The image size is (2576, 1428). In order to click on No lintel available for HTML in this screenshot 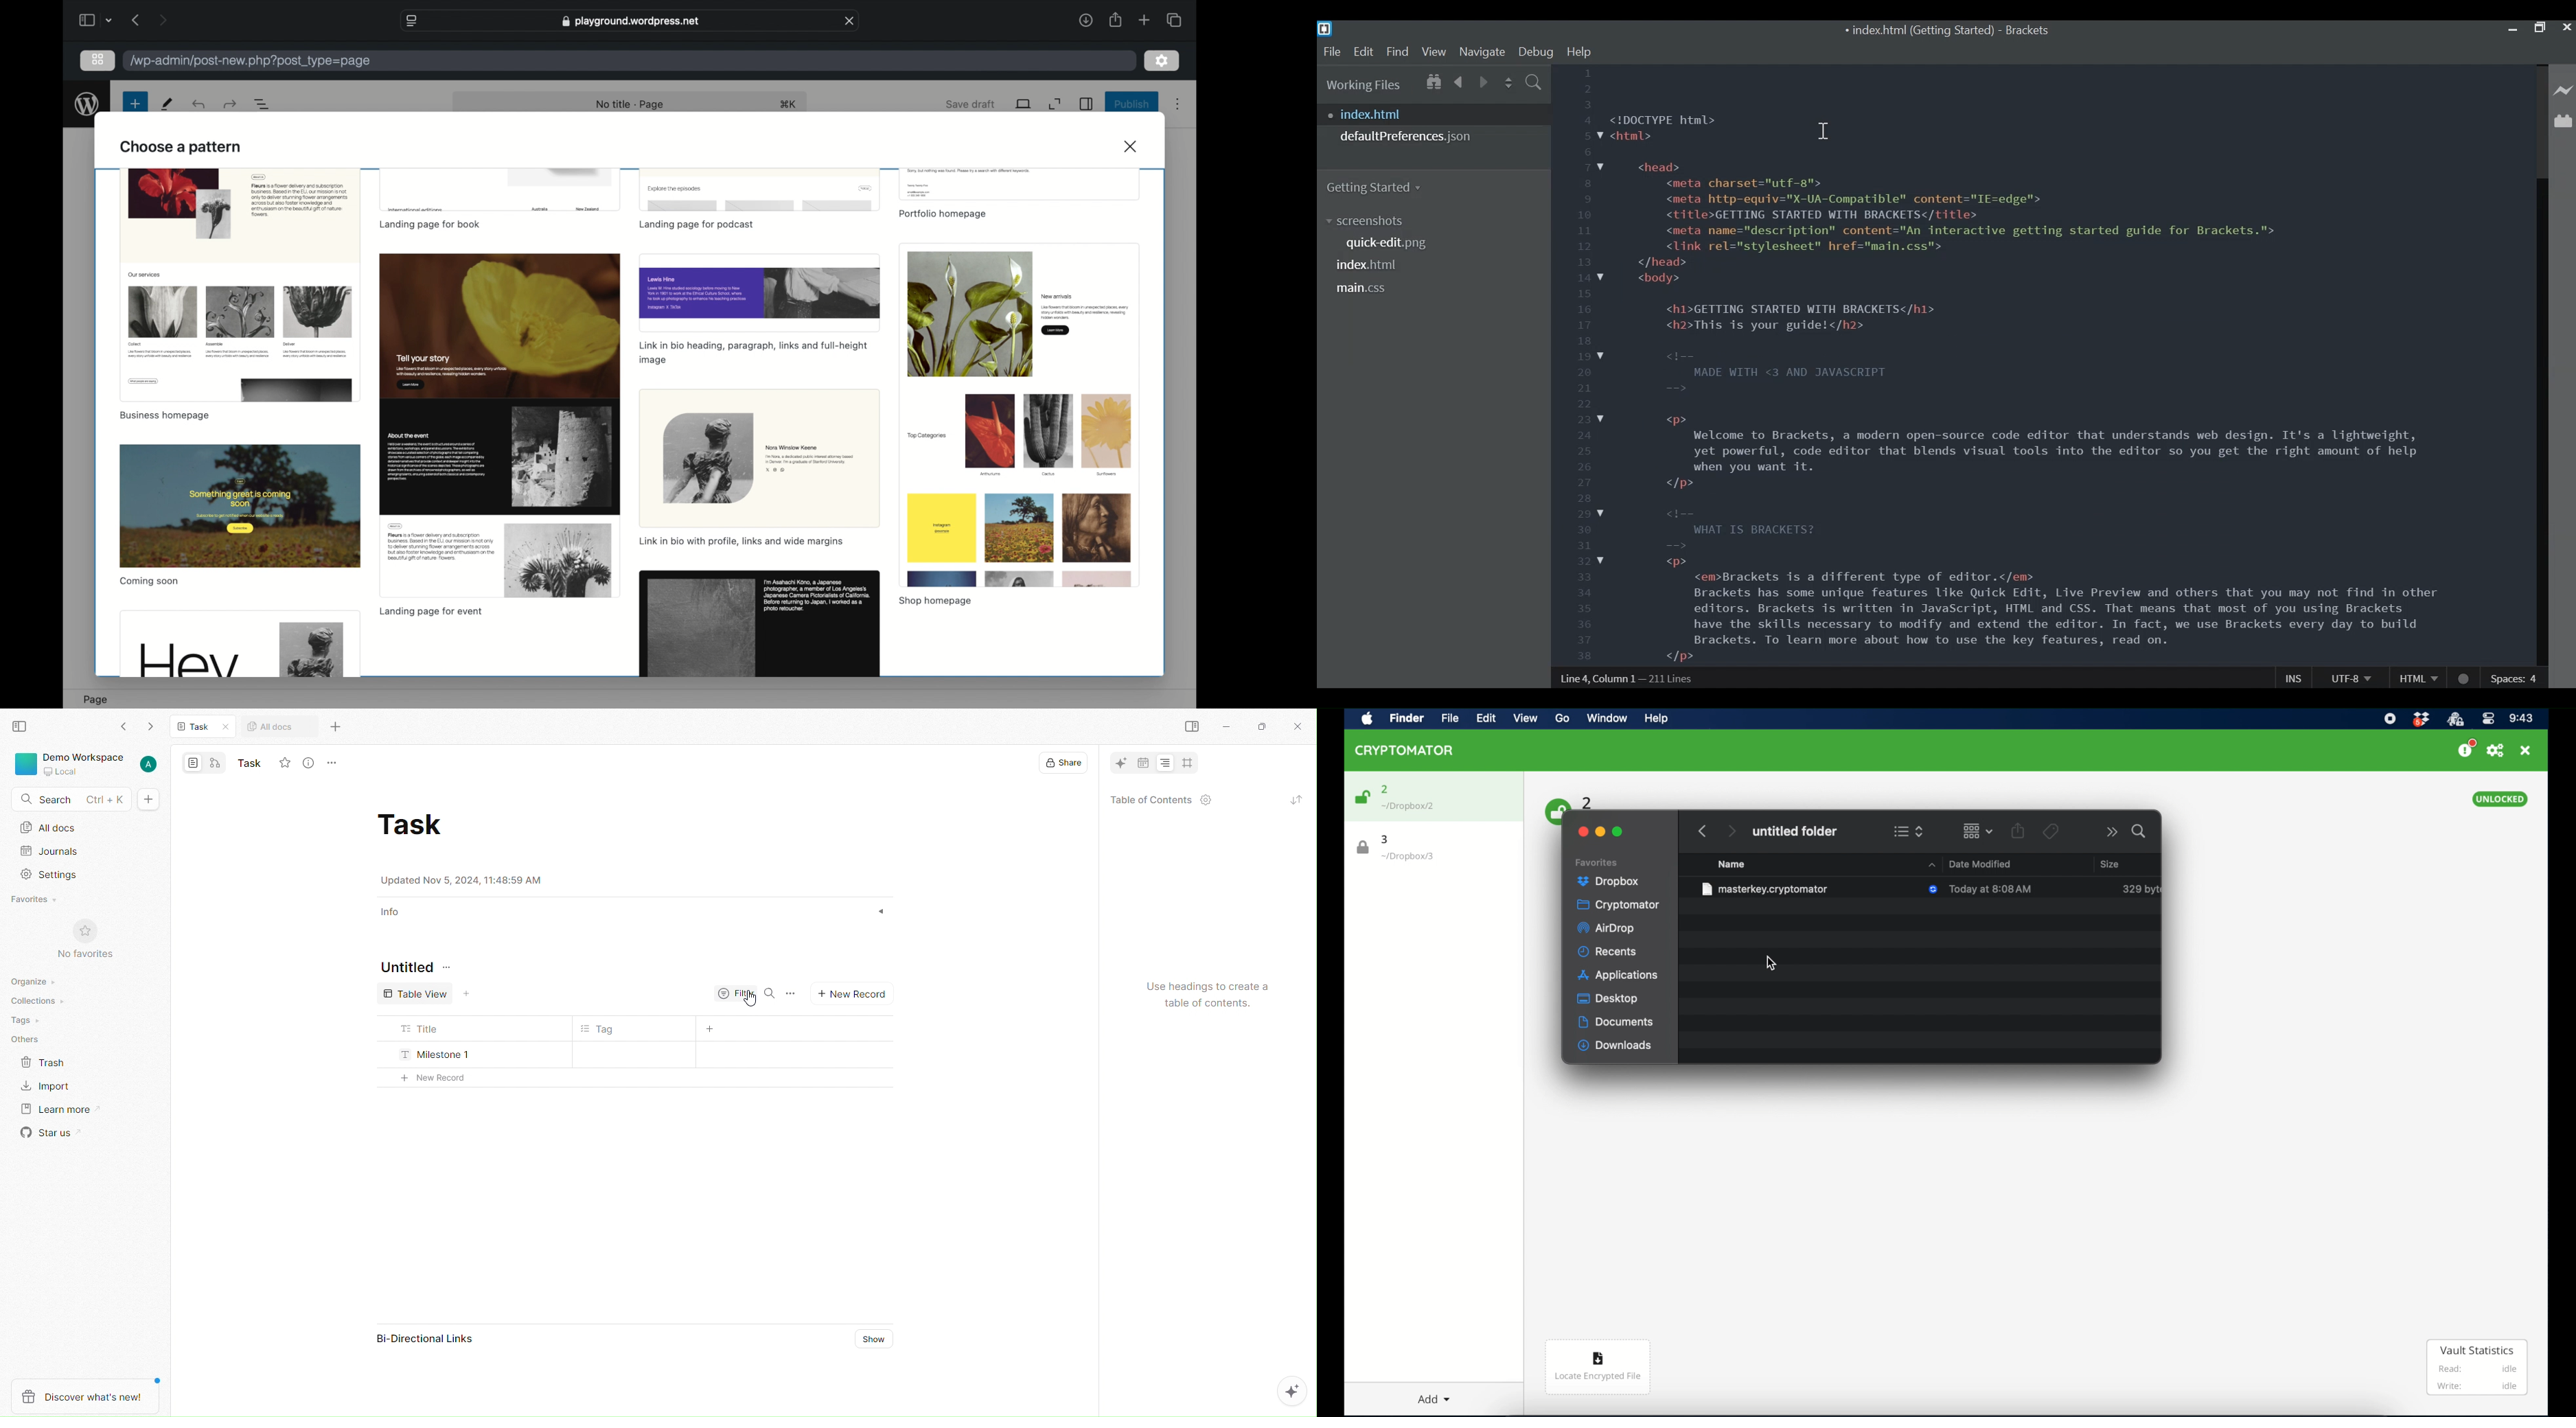, I will do `click(2465, 679)`.